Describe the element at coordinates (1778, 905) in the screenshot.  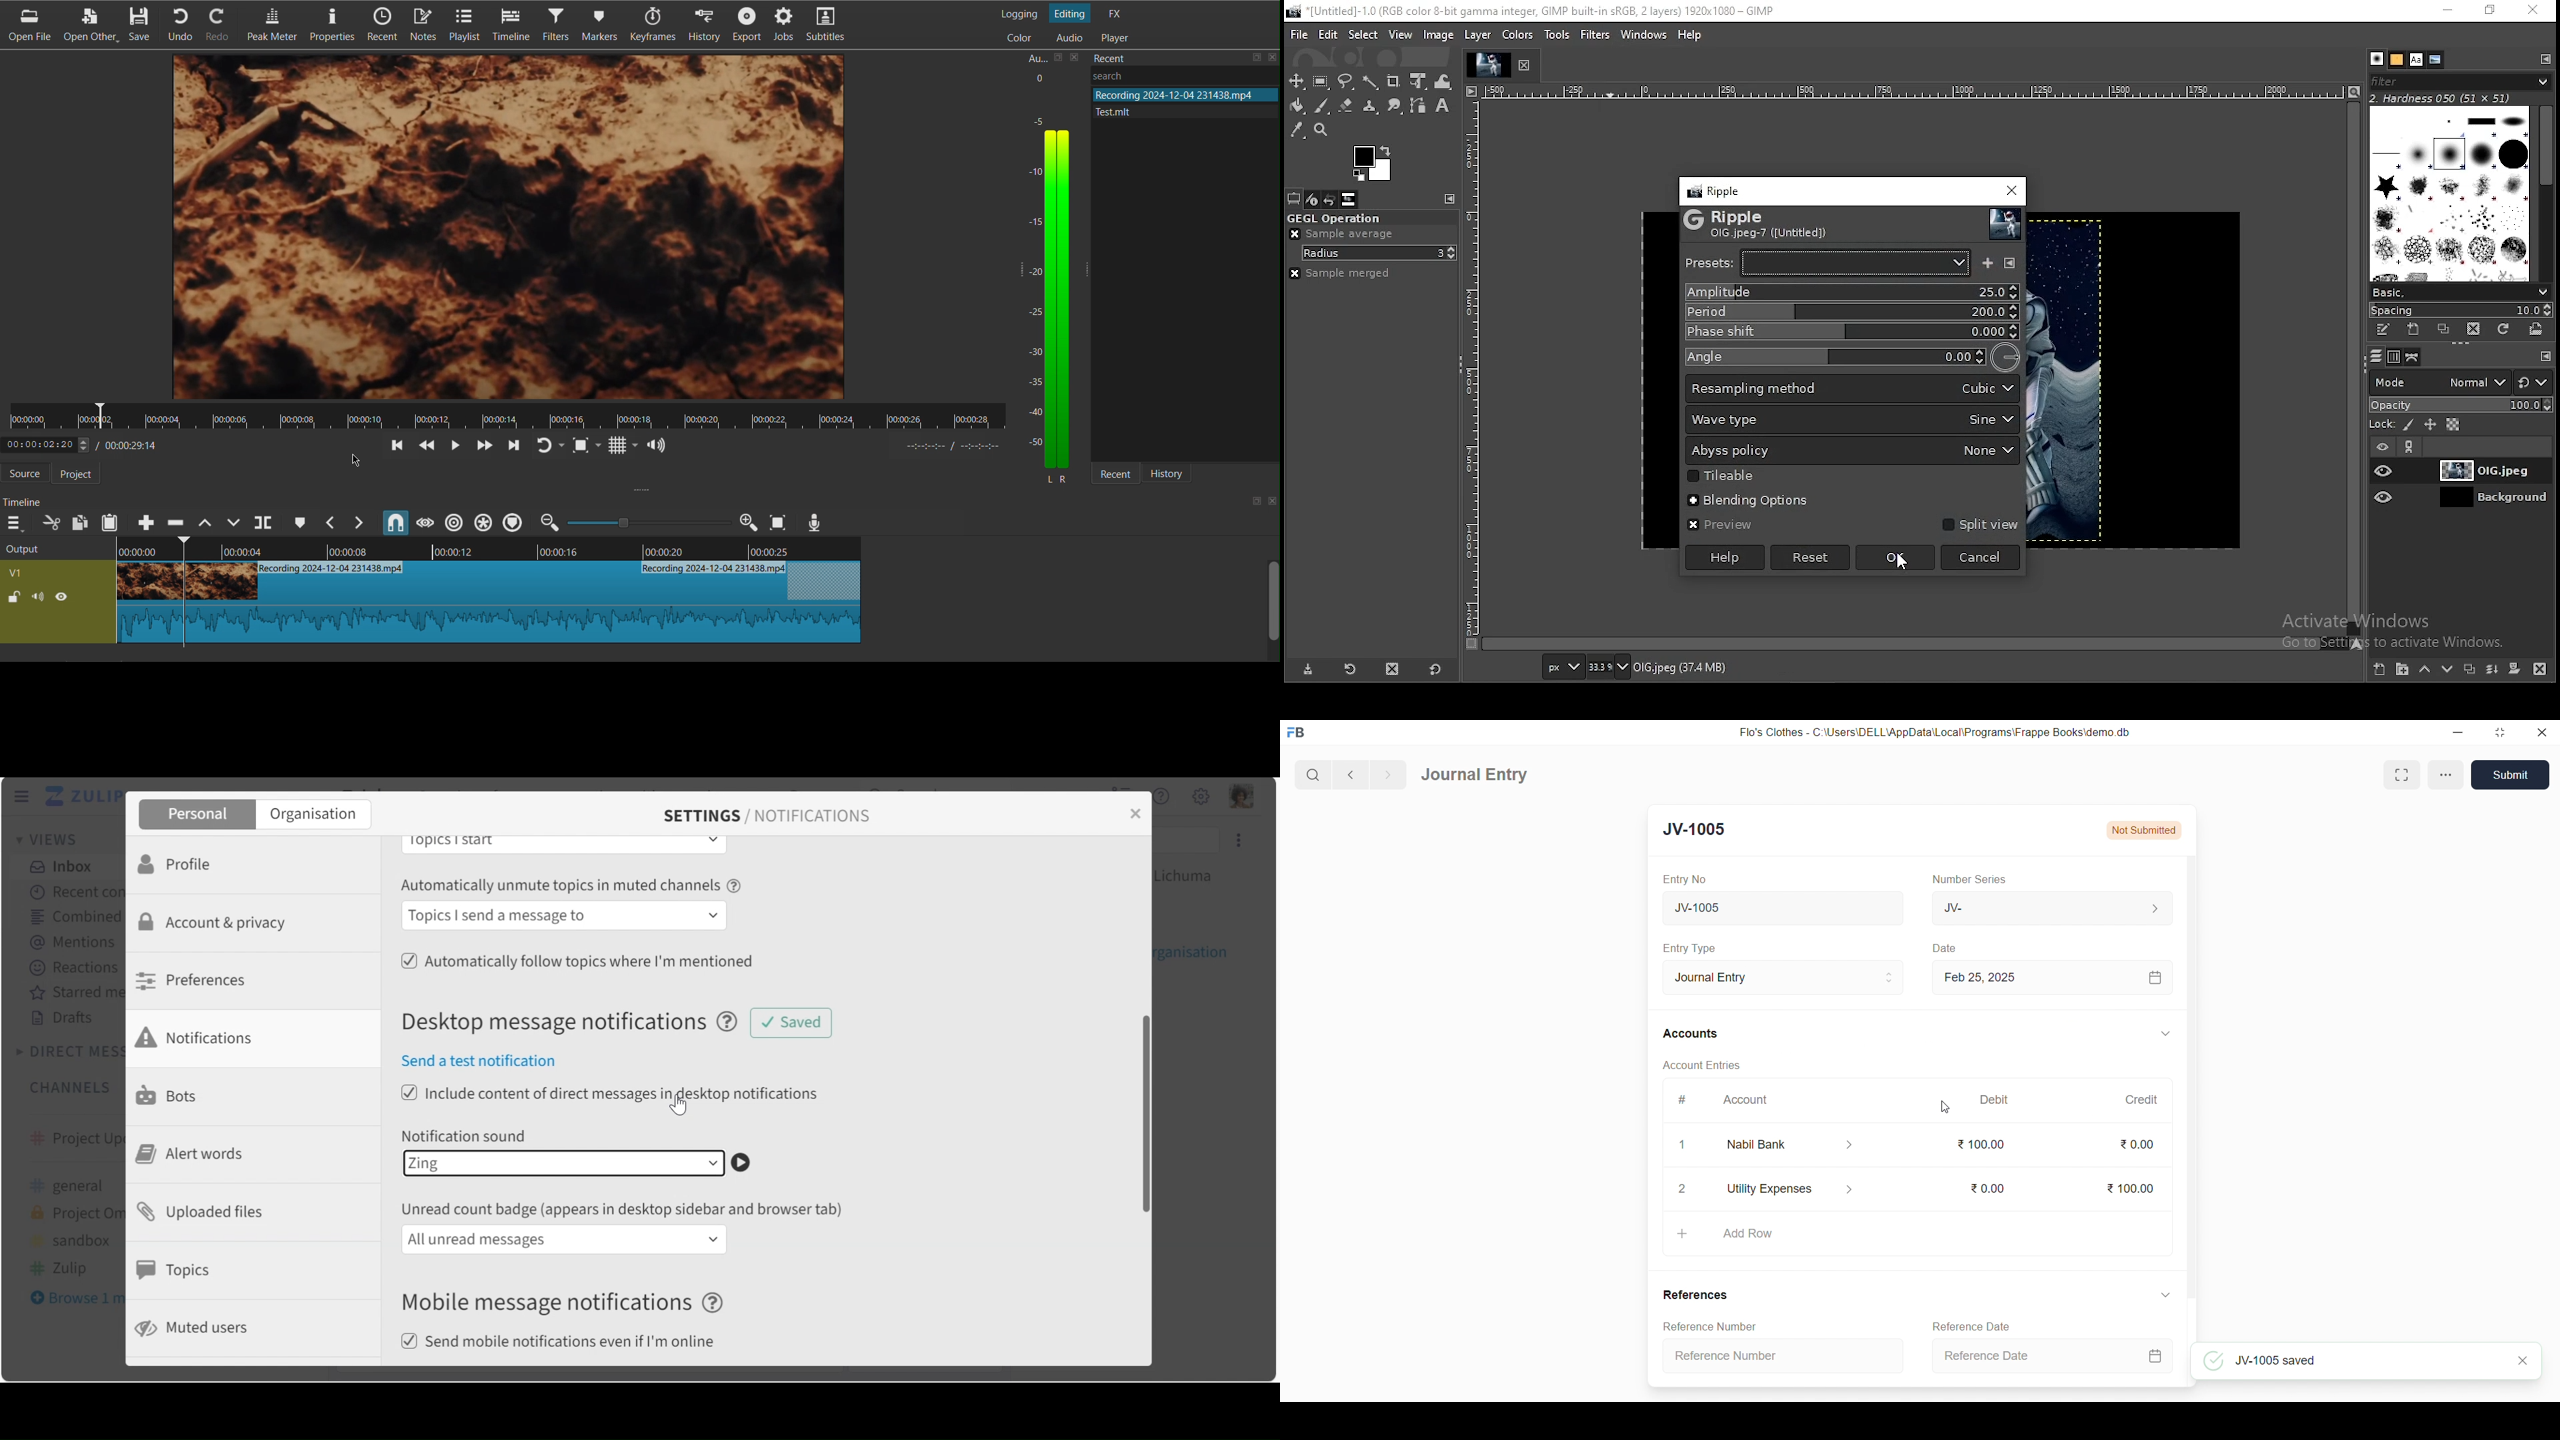
I see `New Journal Entry 07` at that location.